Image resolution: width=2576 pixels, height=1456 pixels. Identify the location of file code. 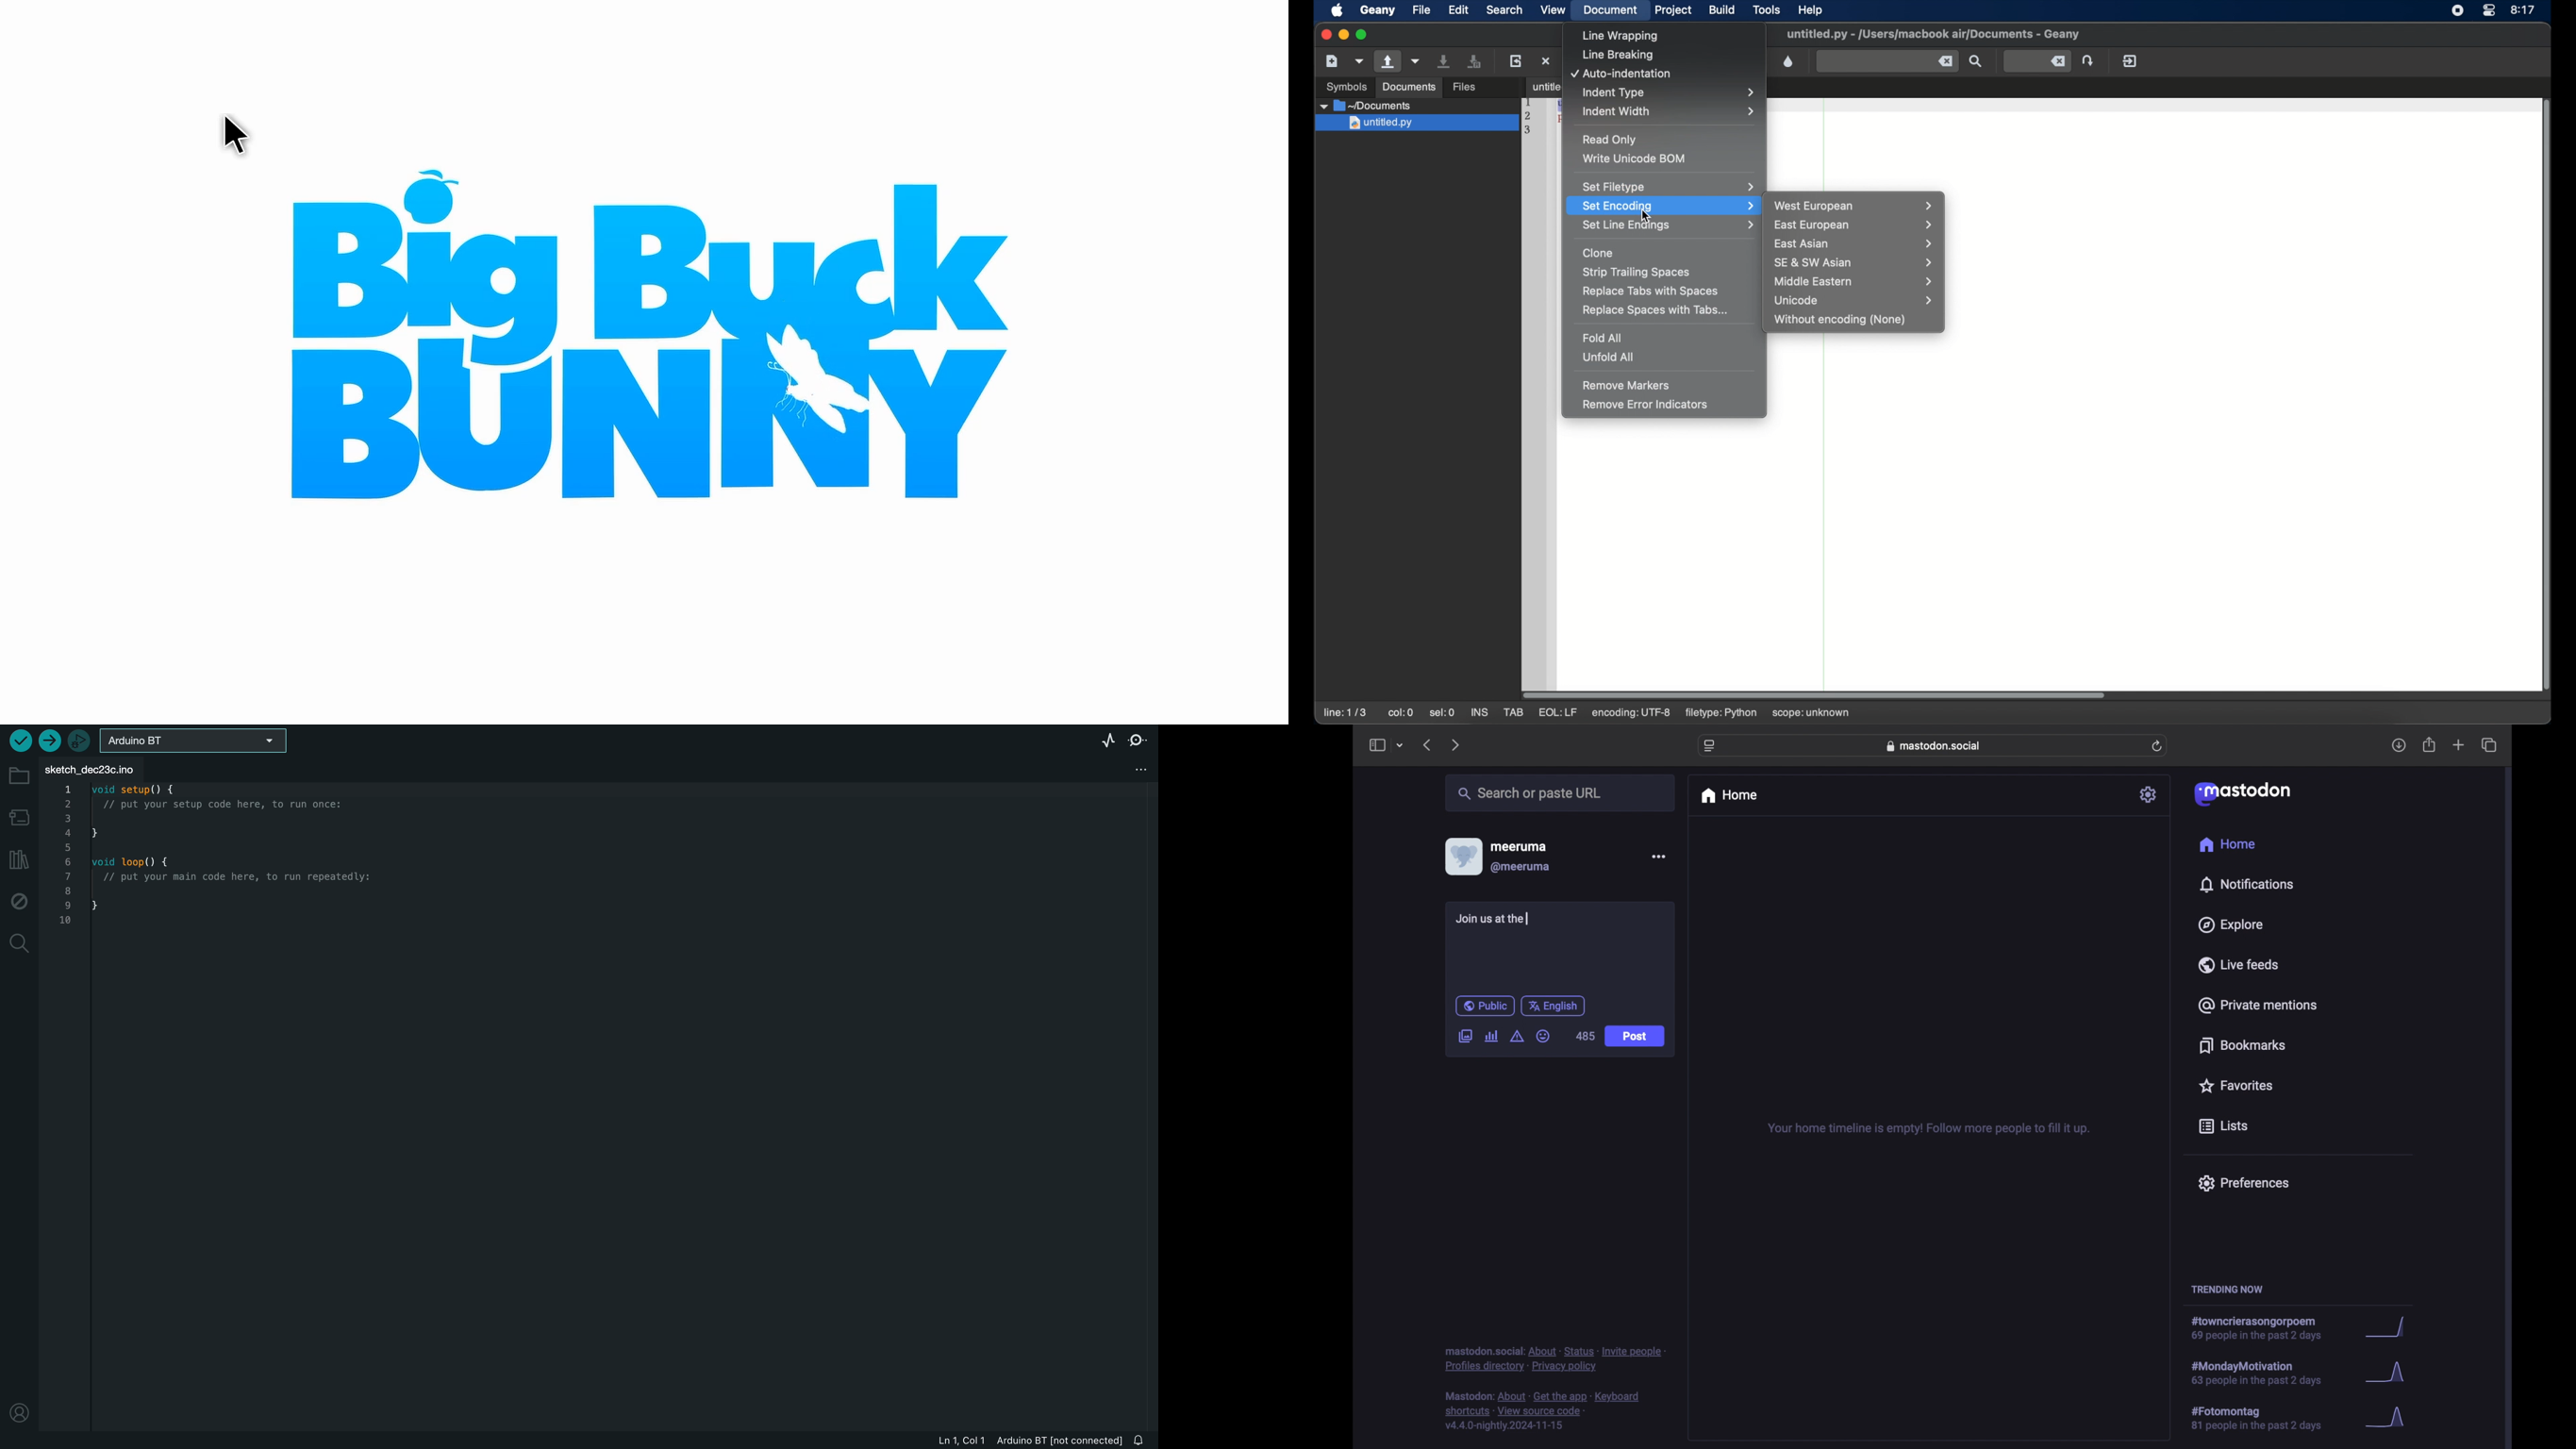
(241, 918).